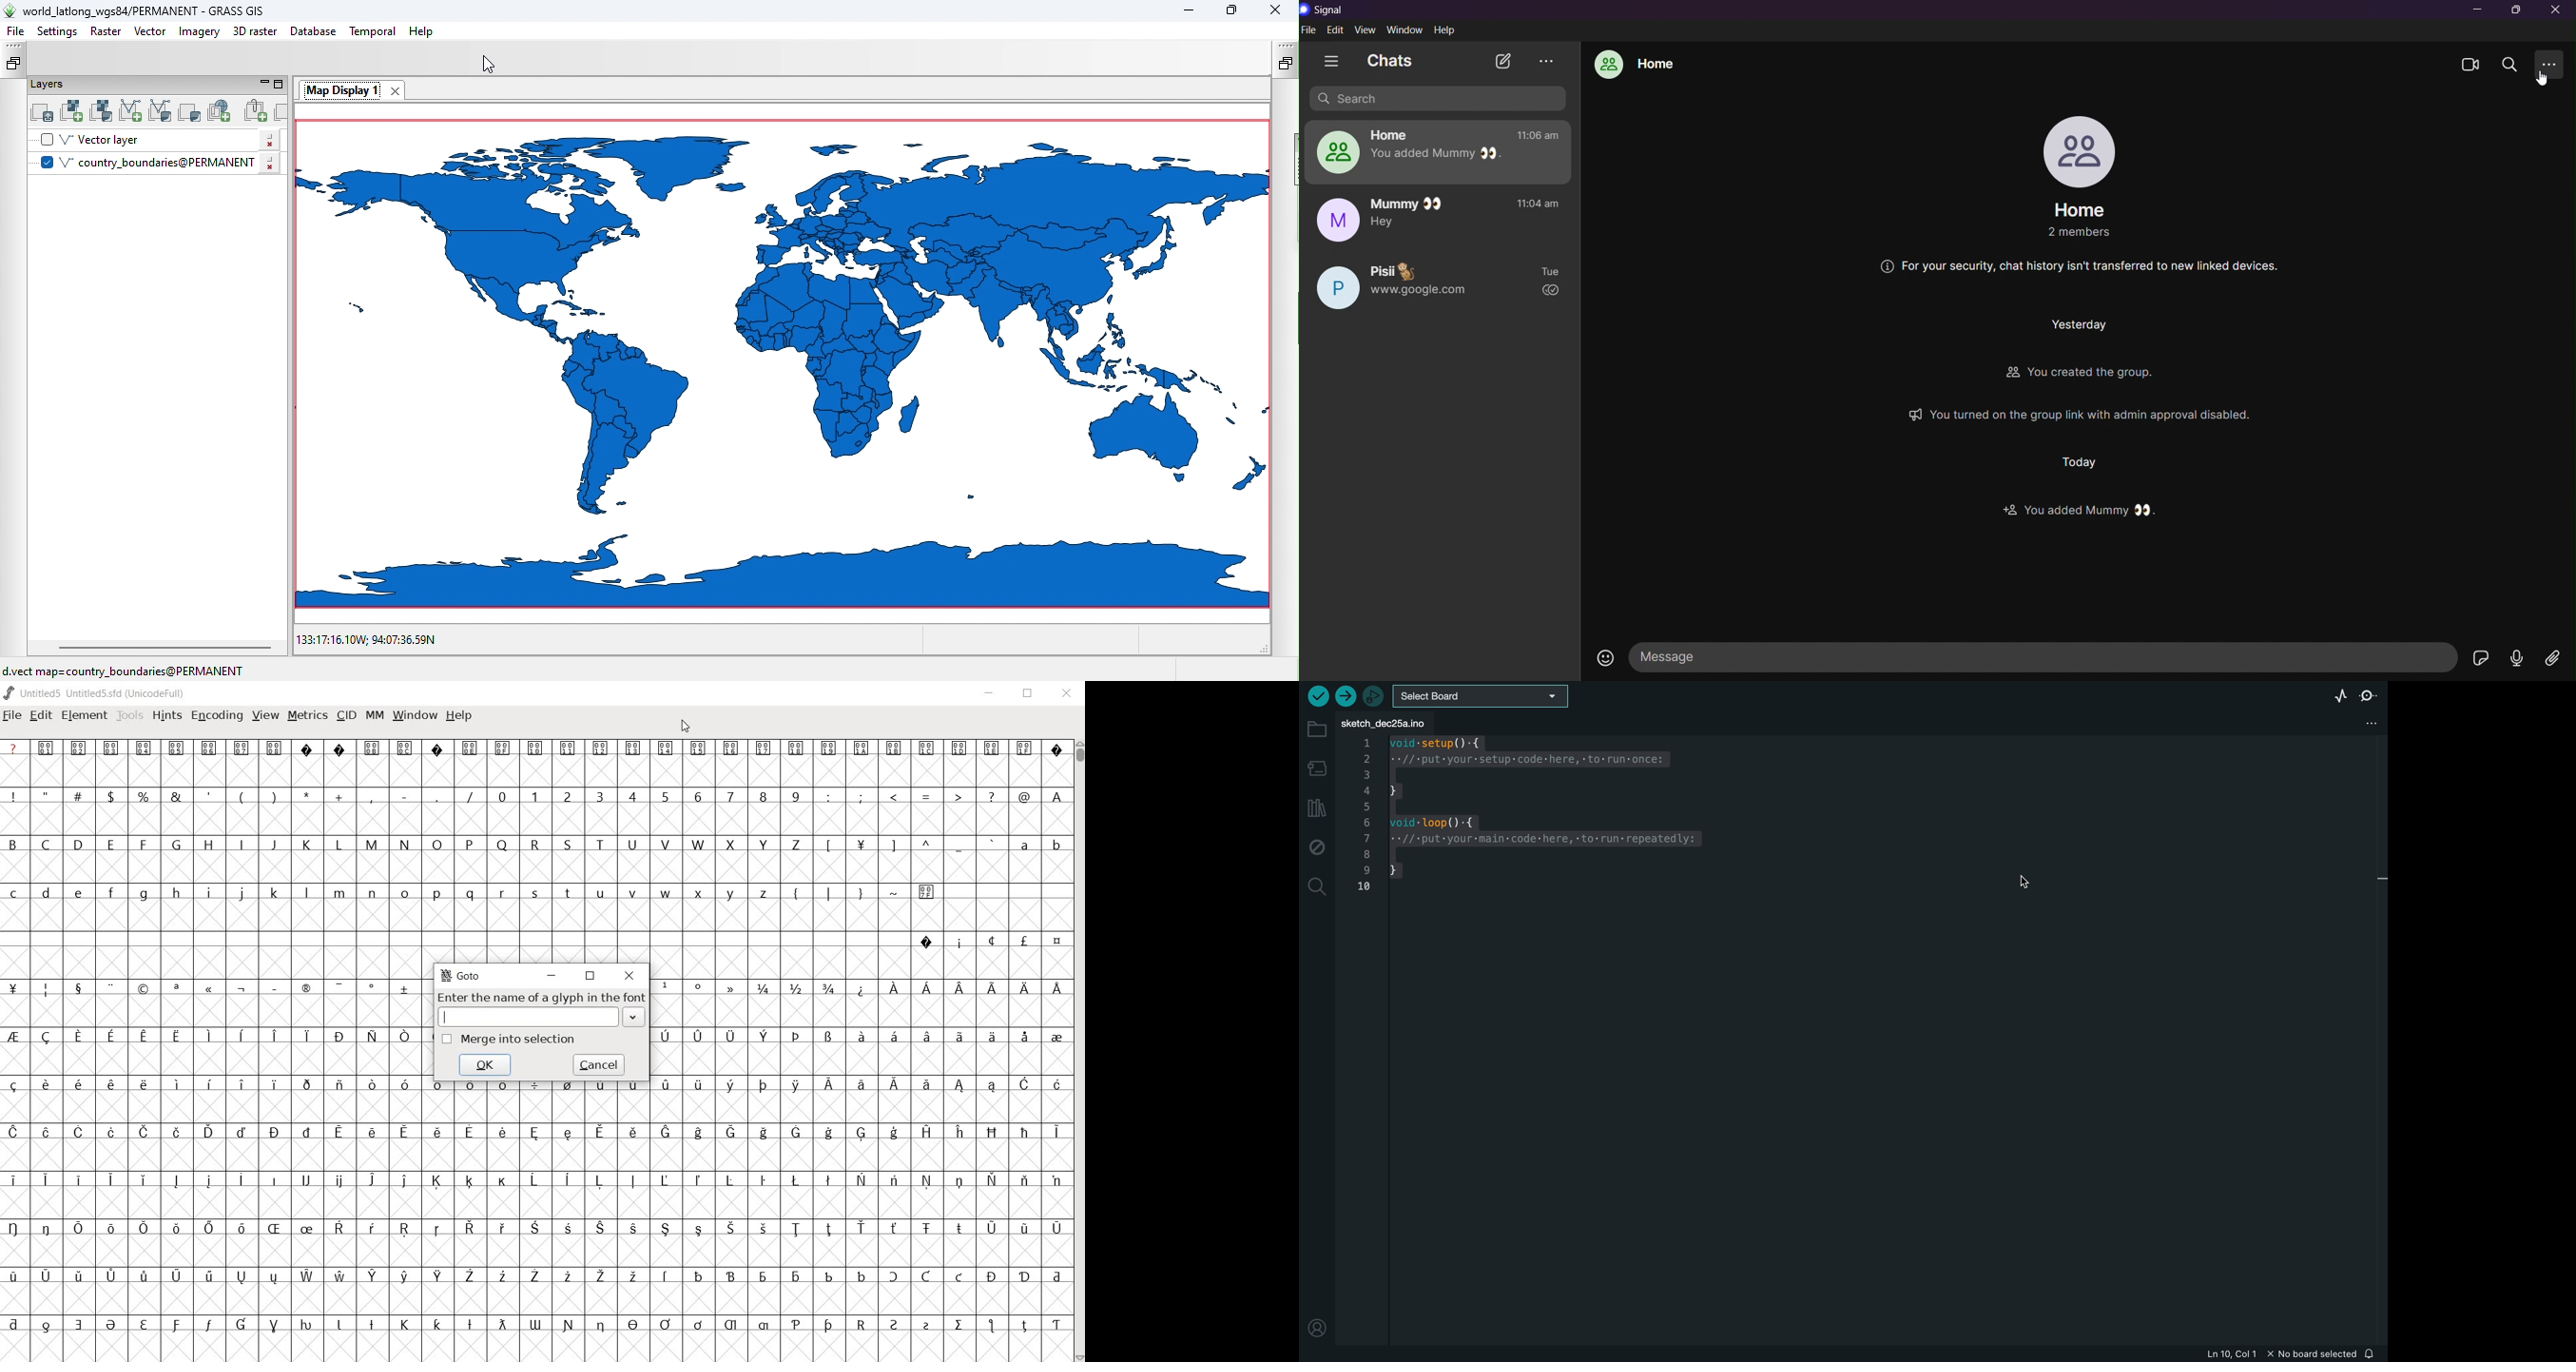 This screenshot has width=2576, height=1372. I want to click on Symbol, so click(16, 1179).